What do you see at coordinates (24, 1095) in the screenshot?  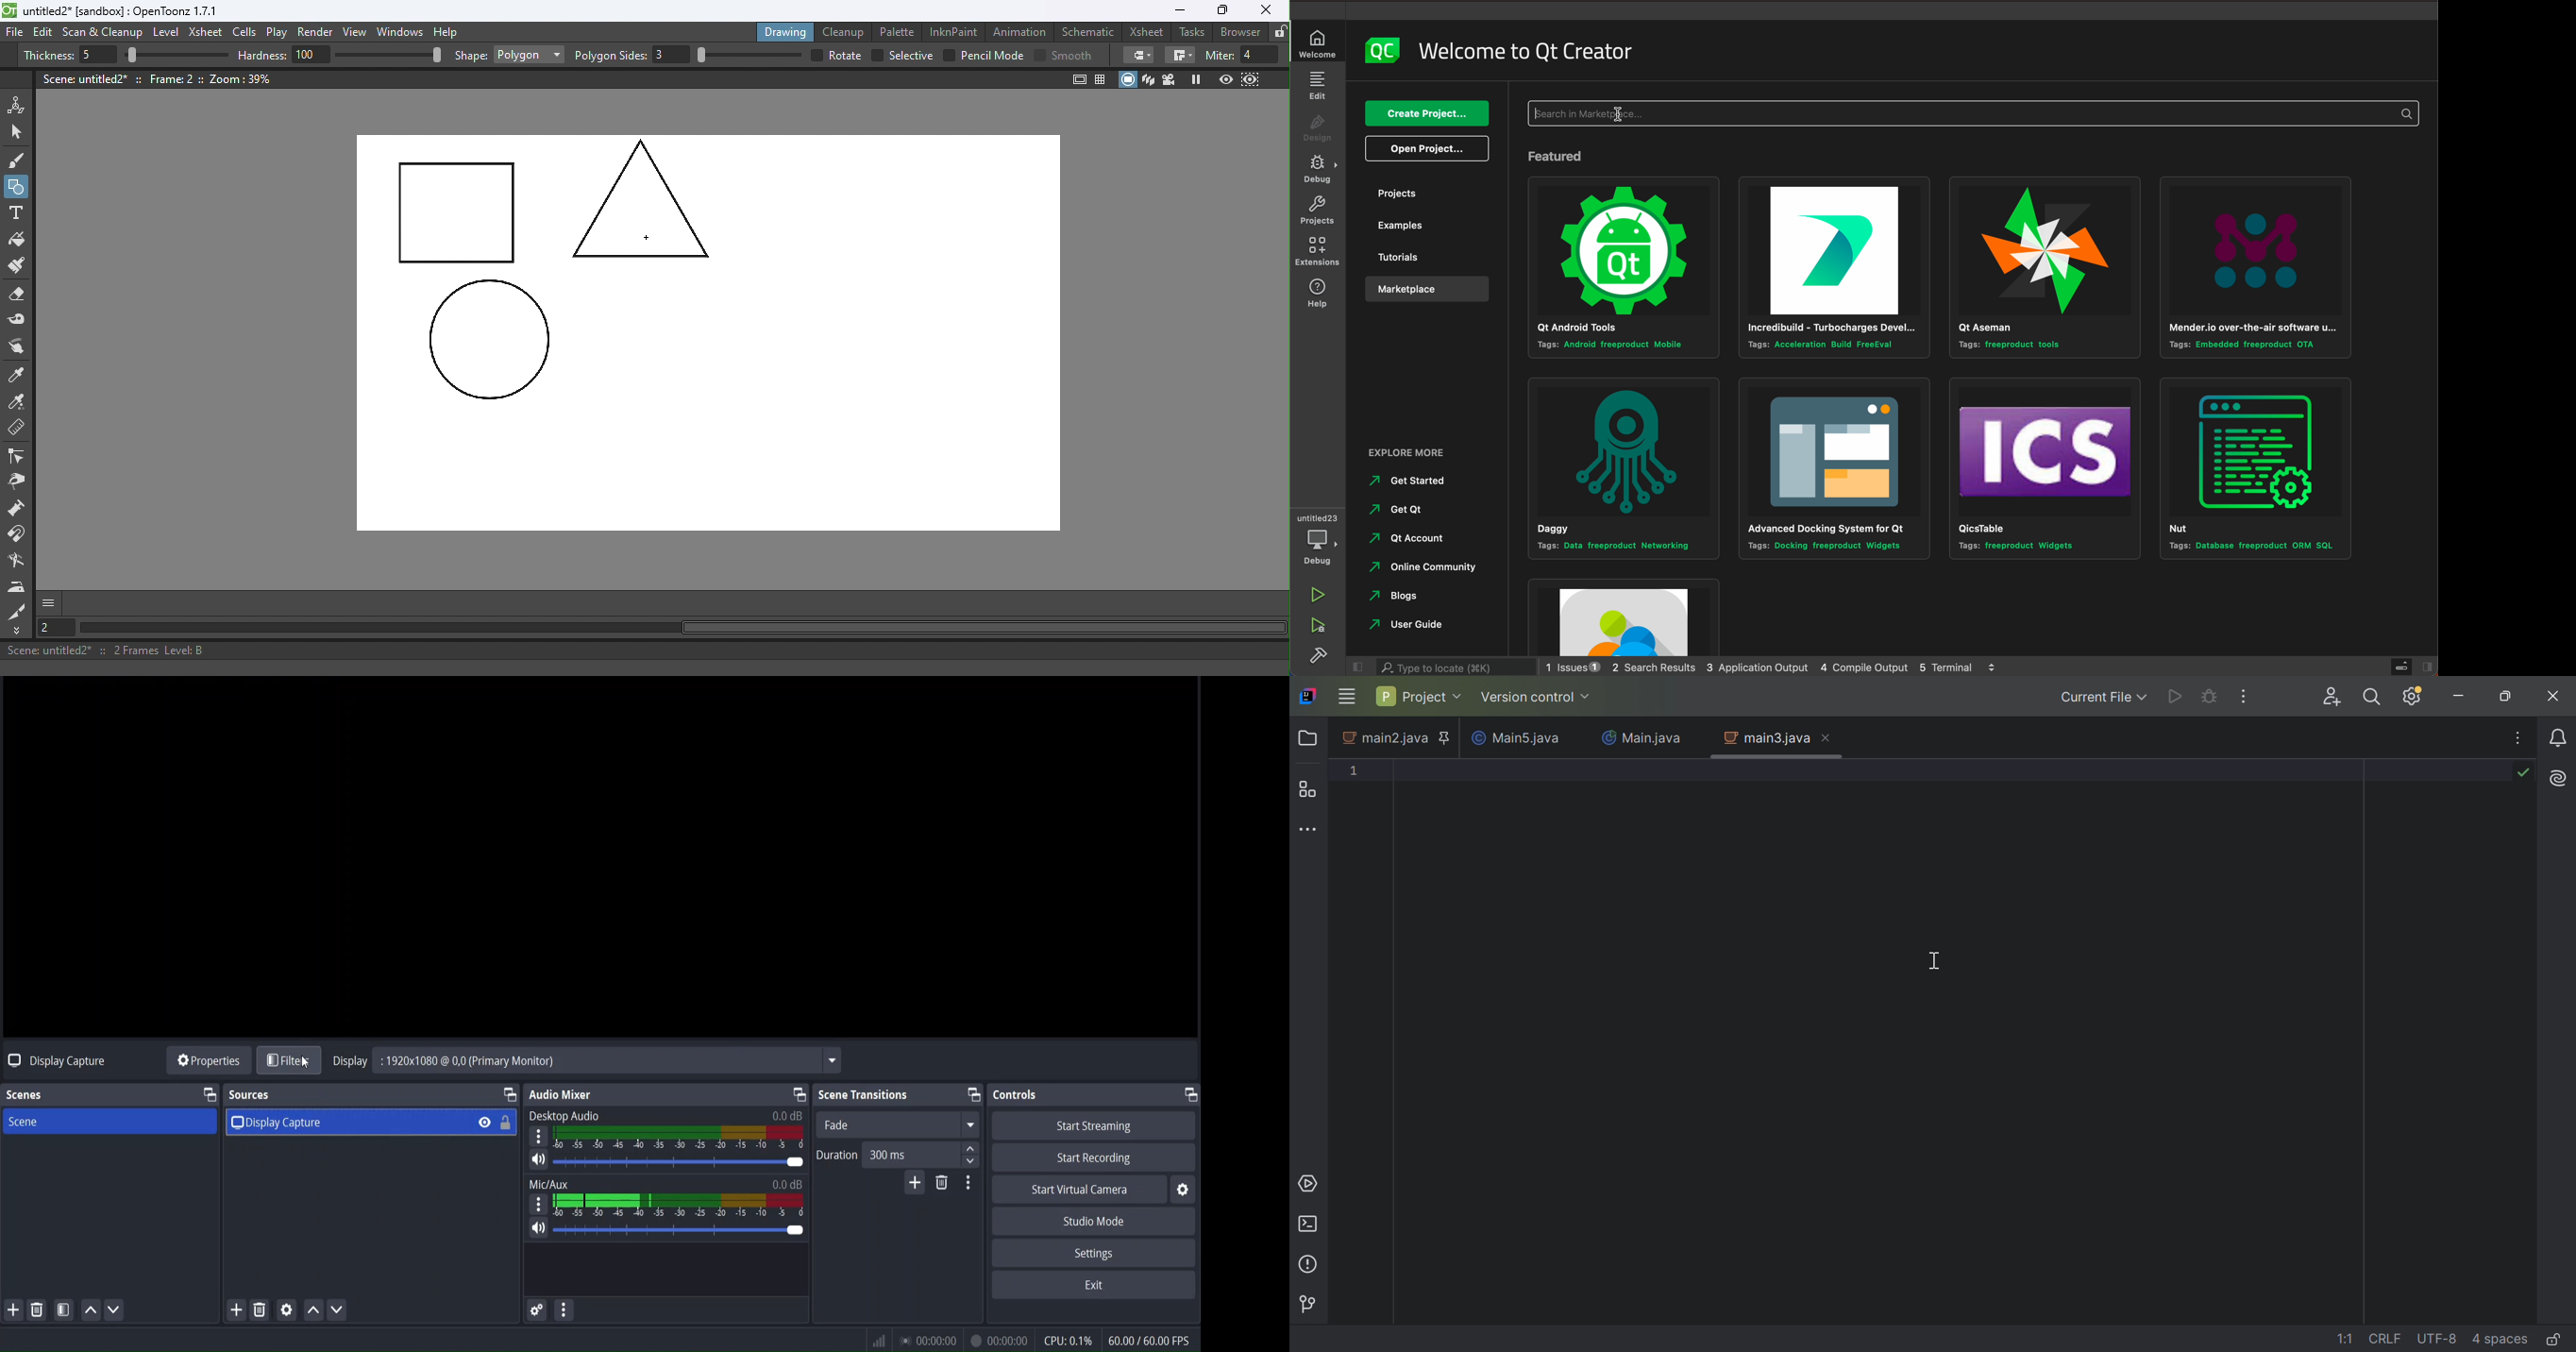 I see `scenes` at bounding box center [24, 1095].